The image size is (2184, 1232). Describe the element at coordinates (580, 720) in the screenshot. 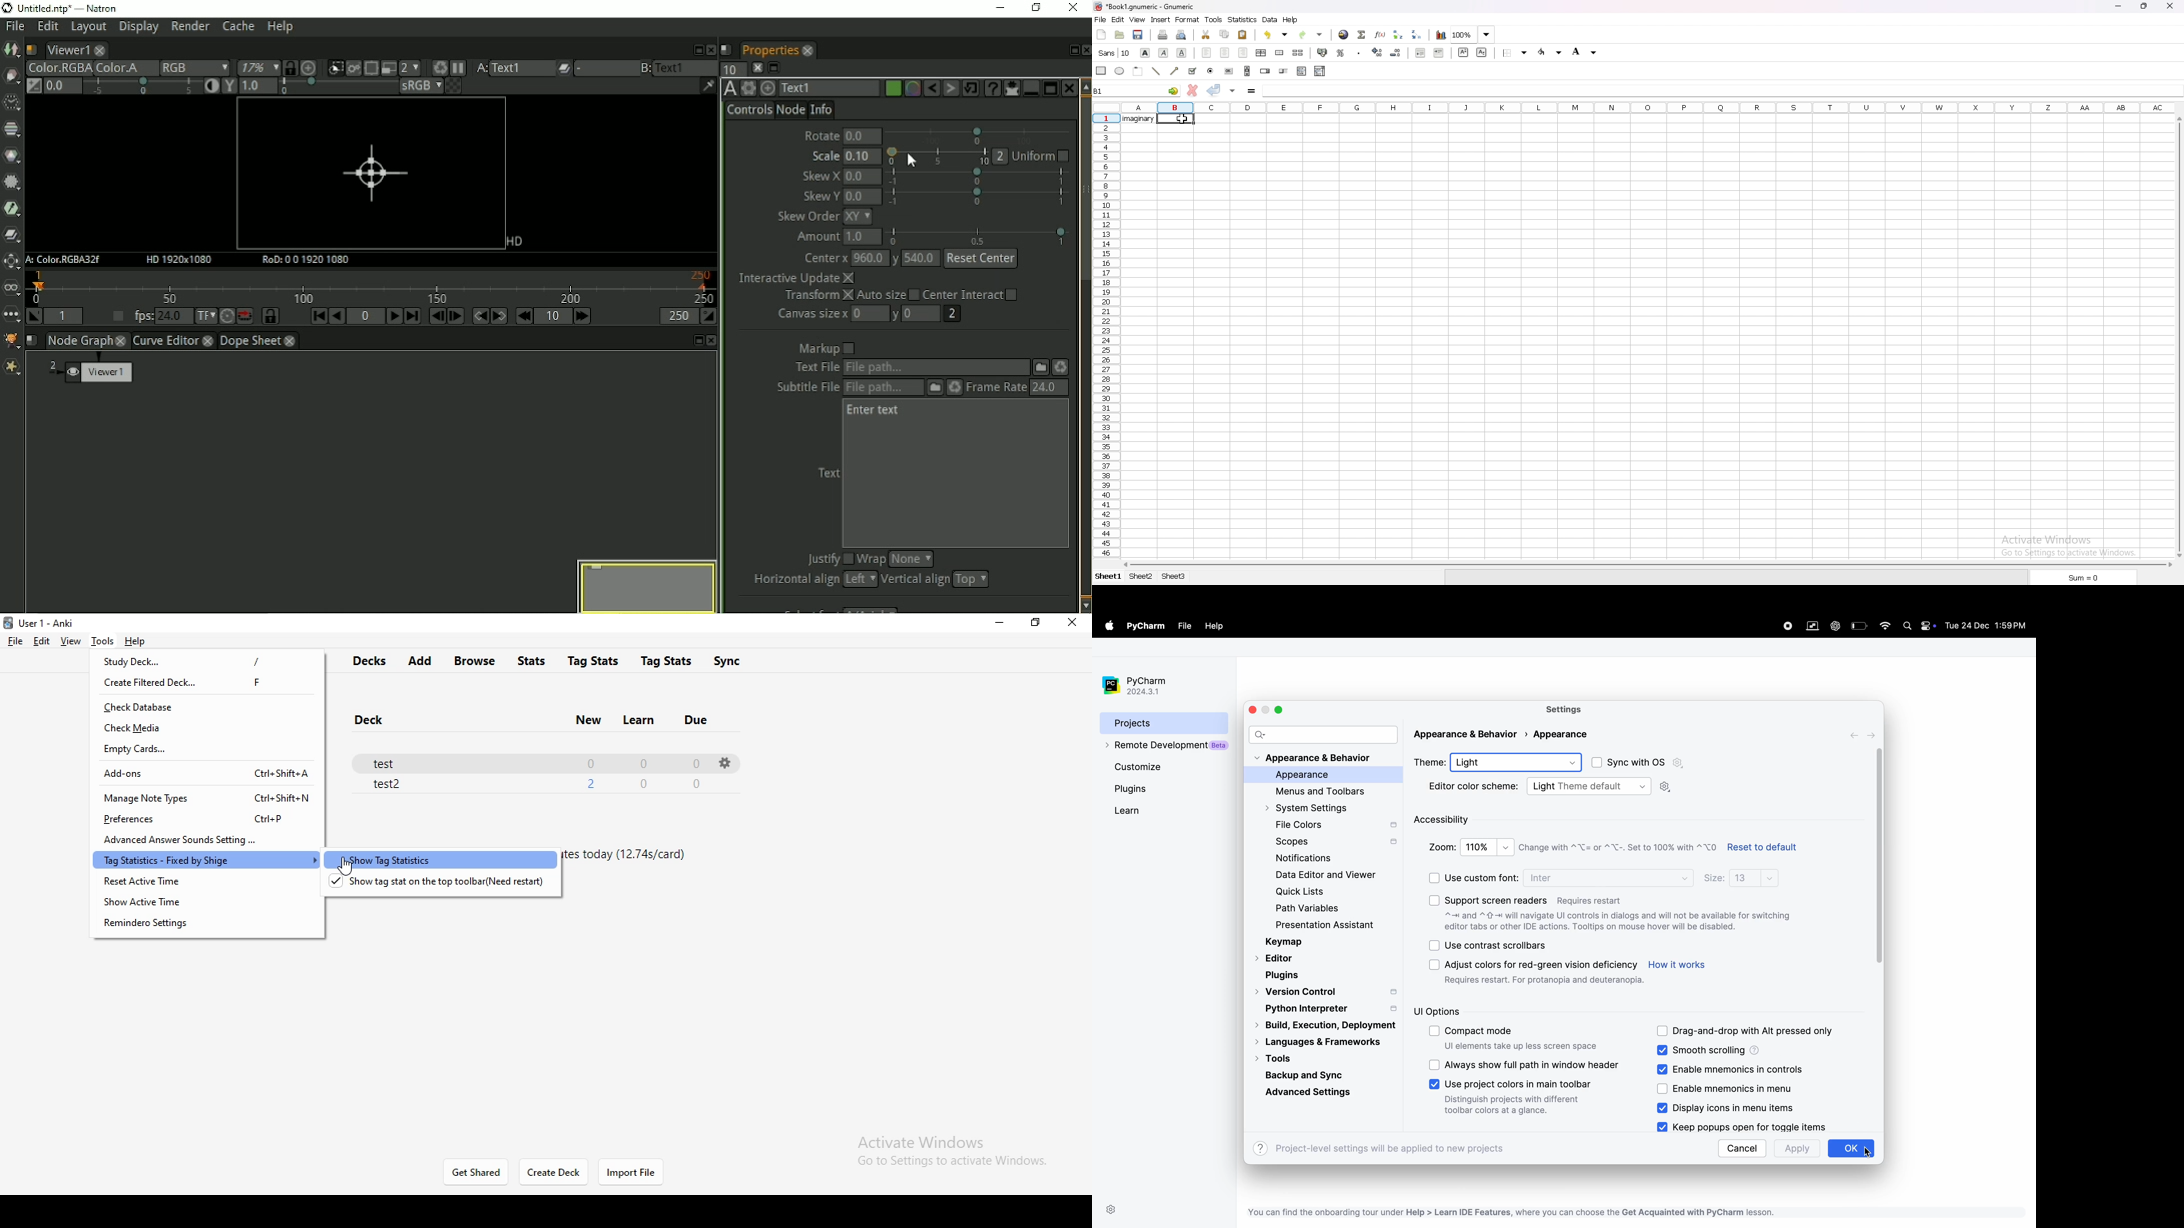

I see `new` at that location.